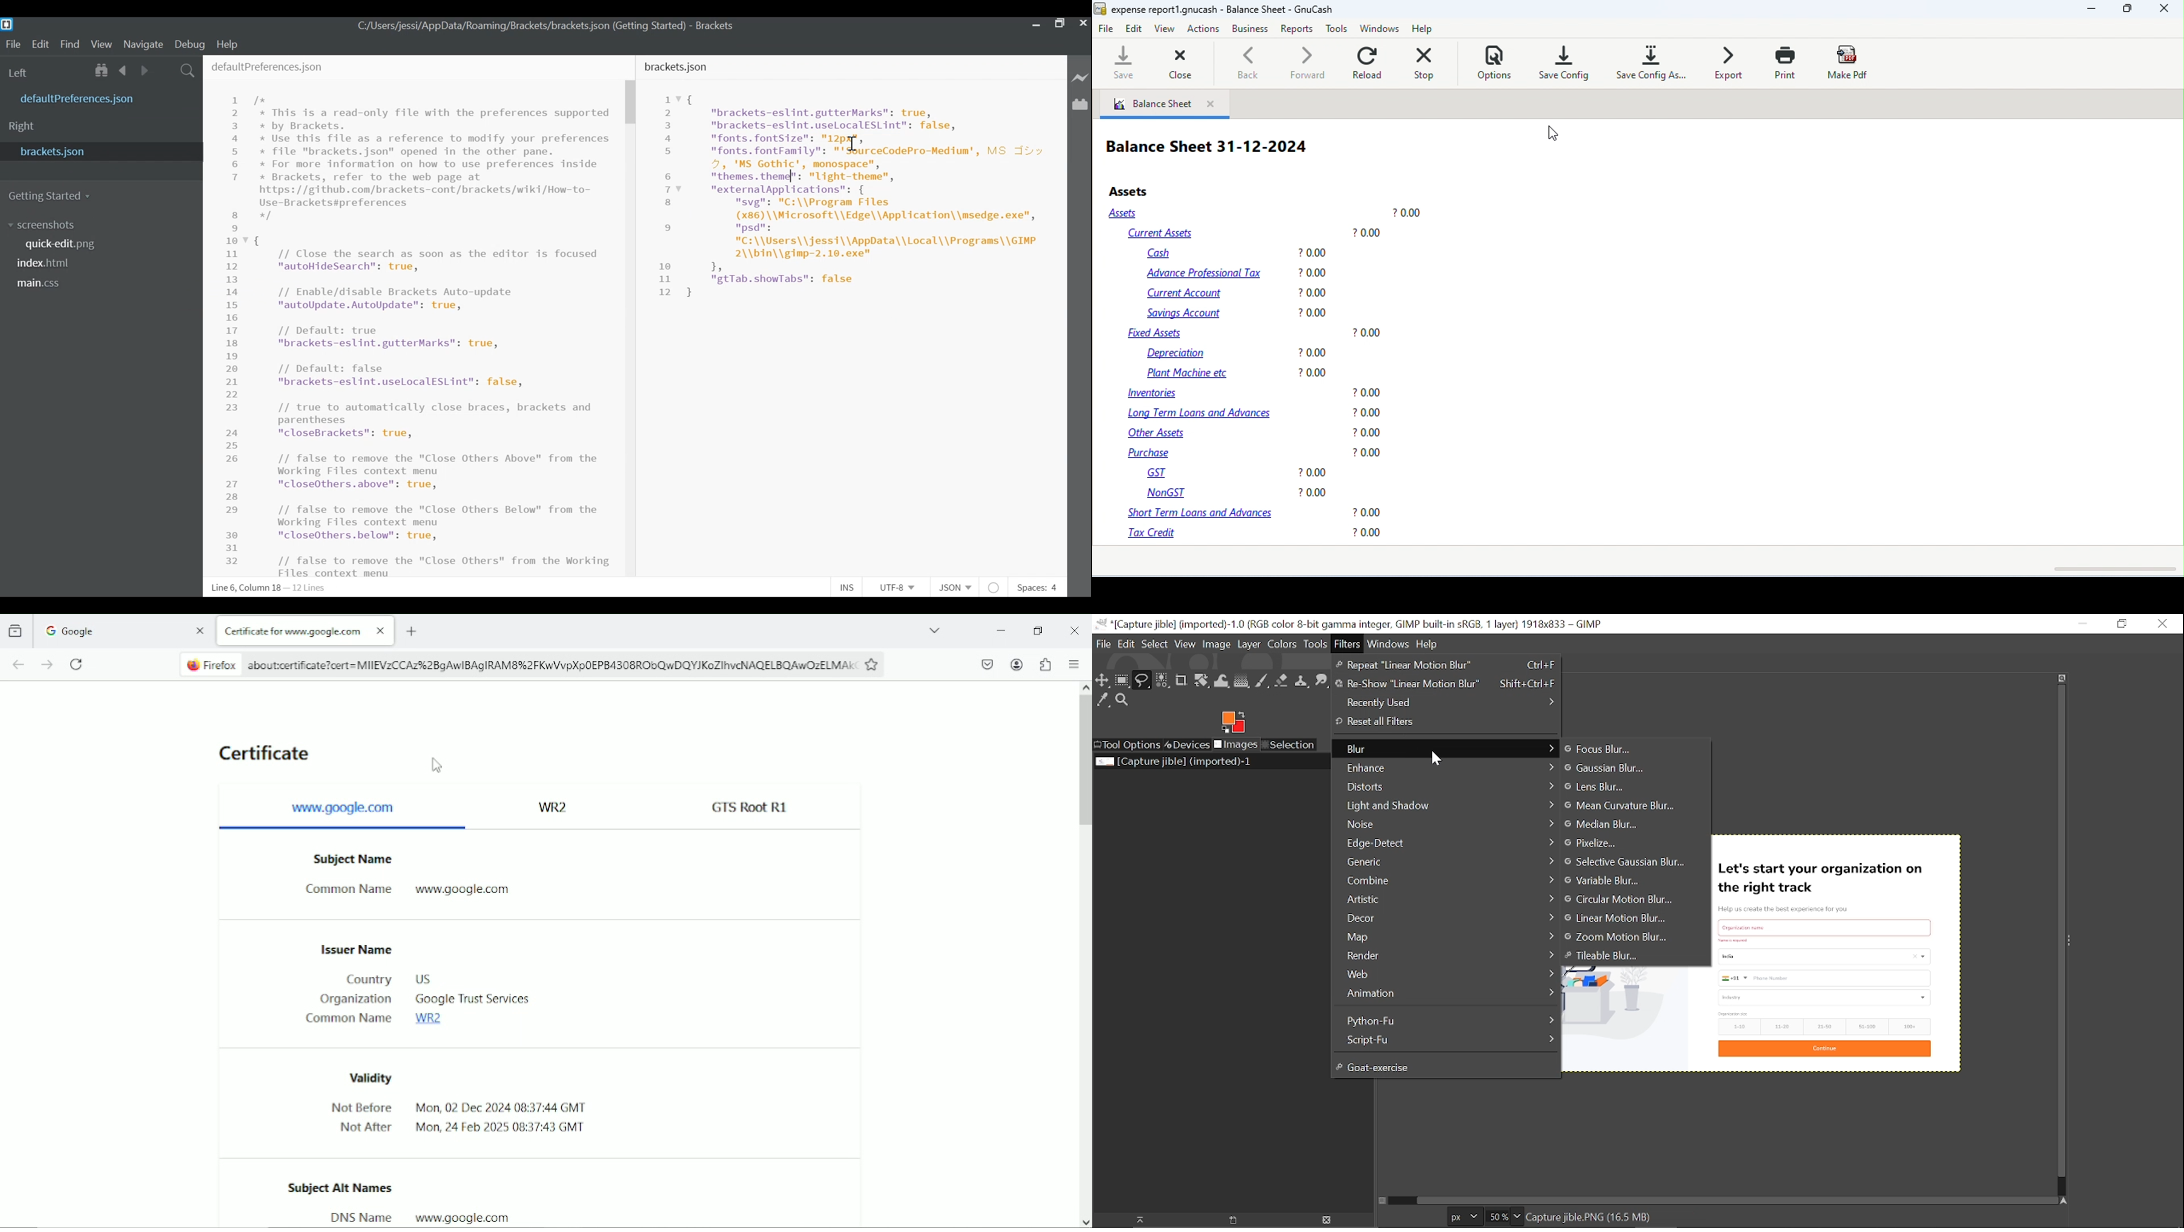 This screenshot has width=2184, height=1232. I want to click on Edit, so click(42, 44).